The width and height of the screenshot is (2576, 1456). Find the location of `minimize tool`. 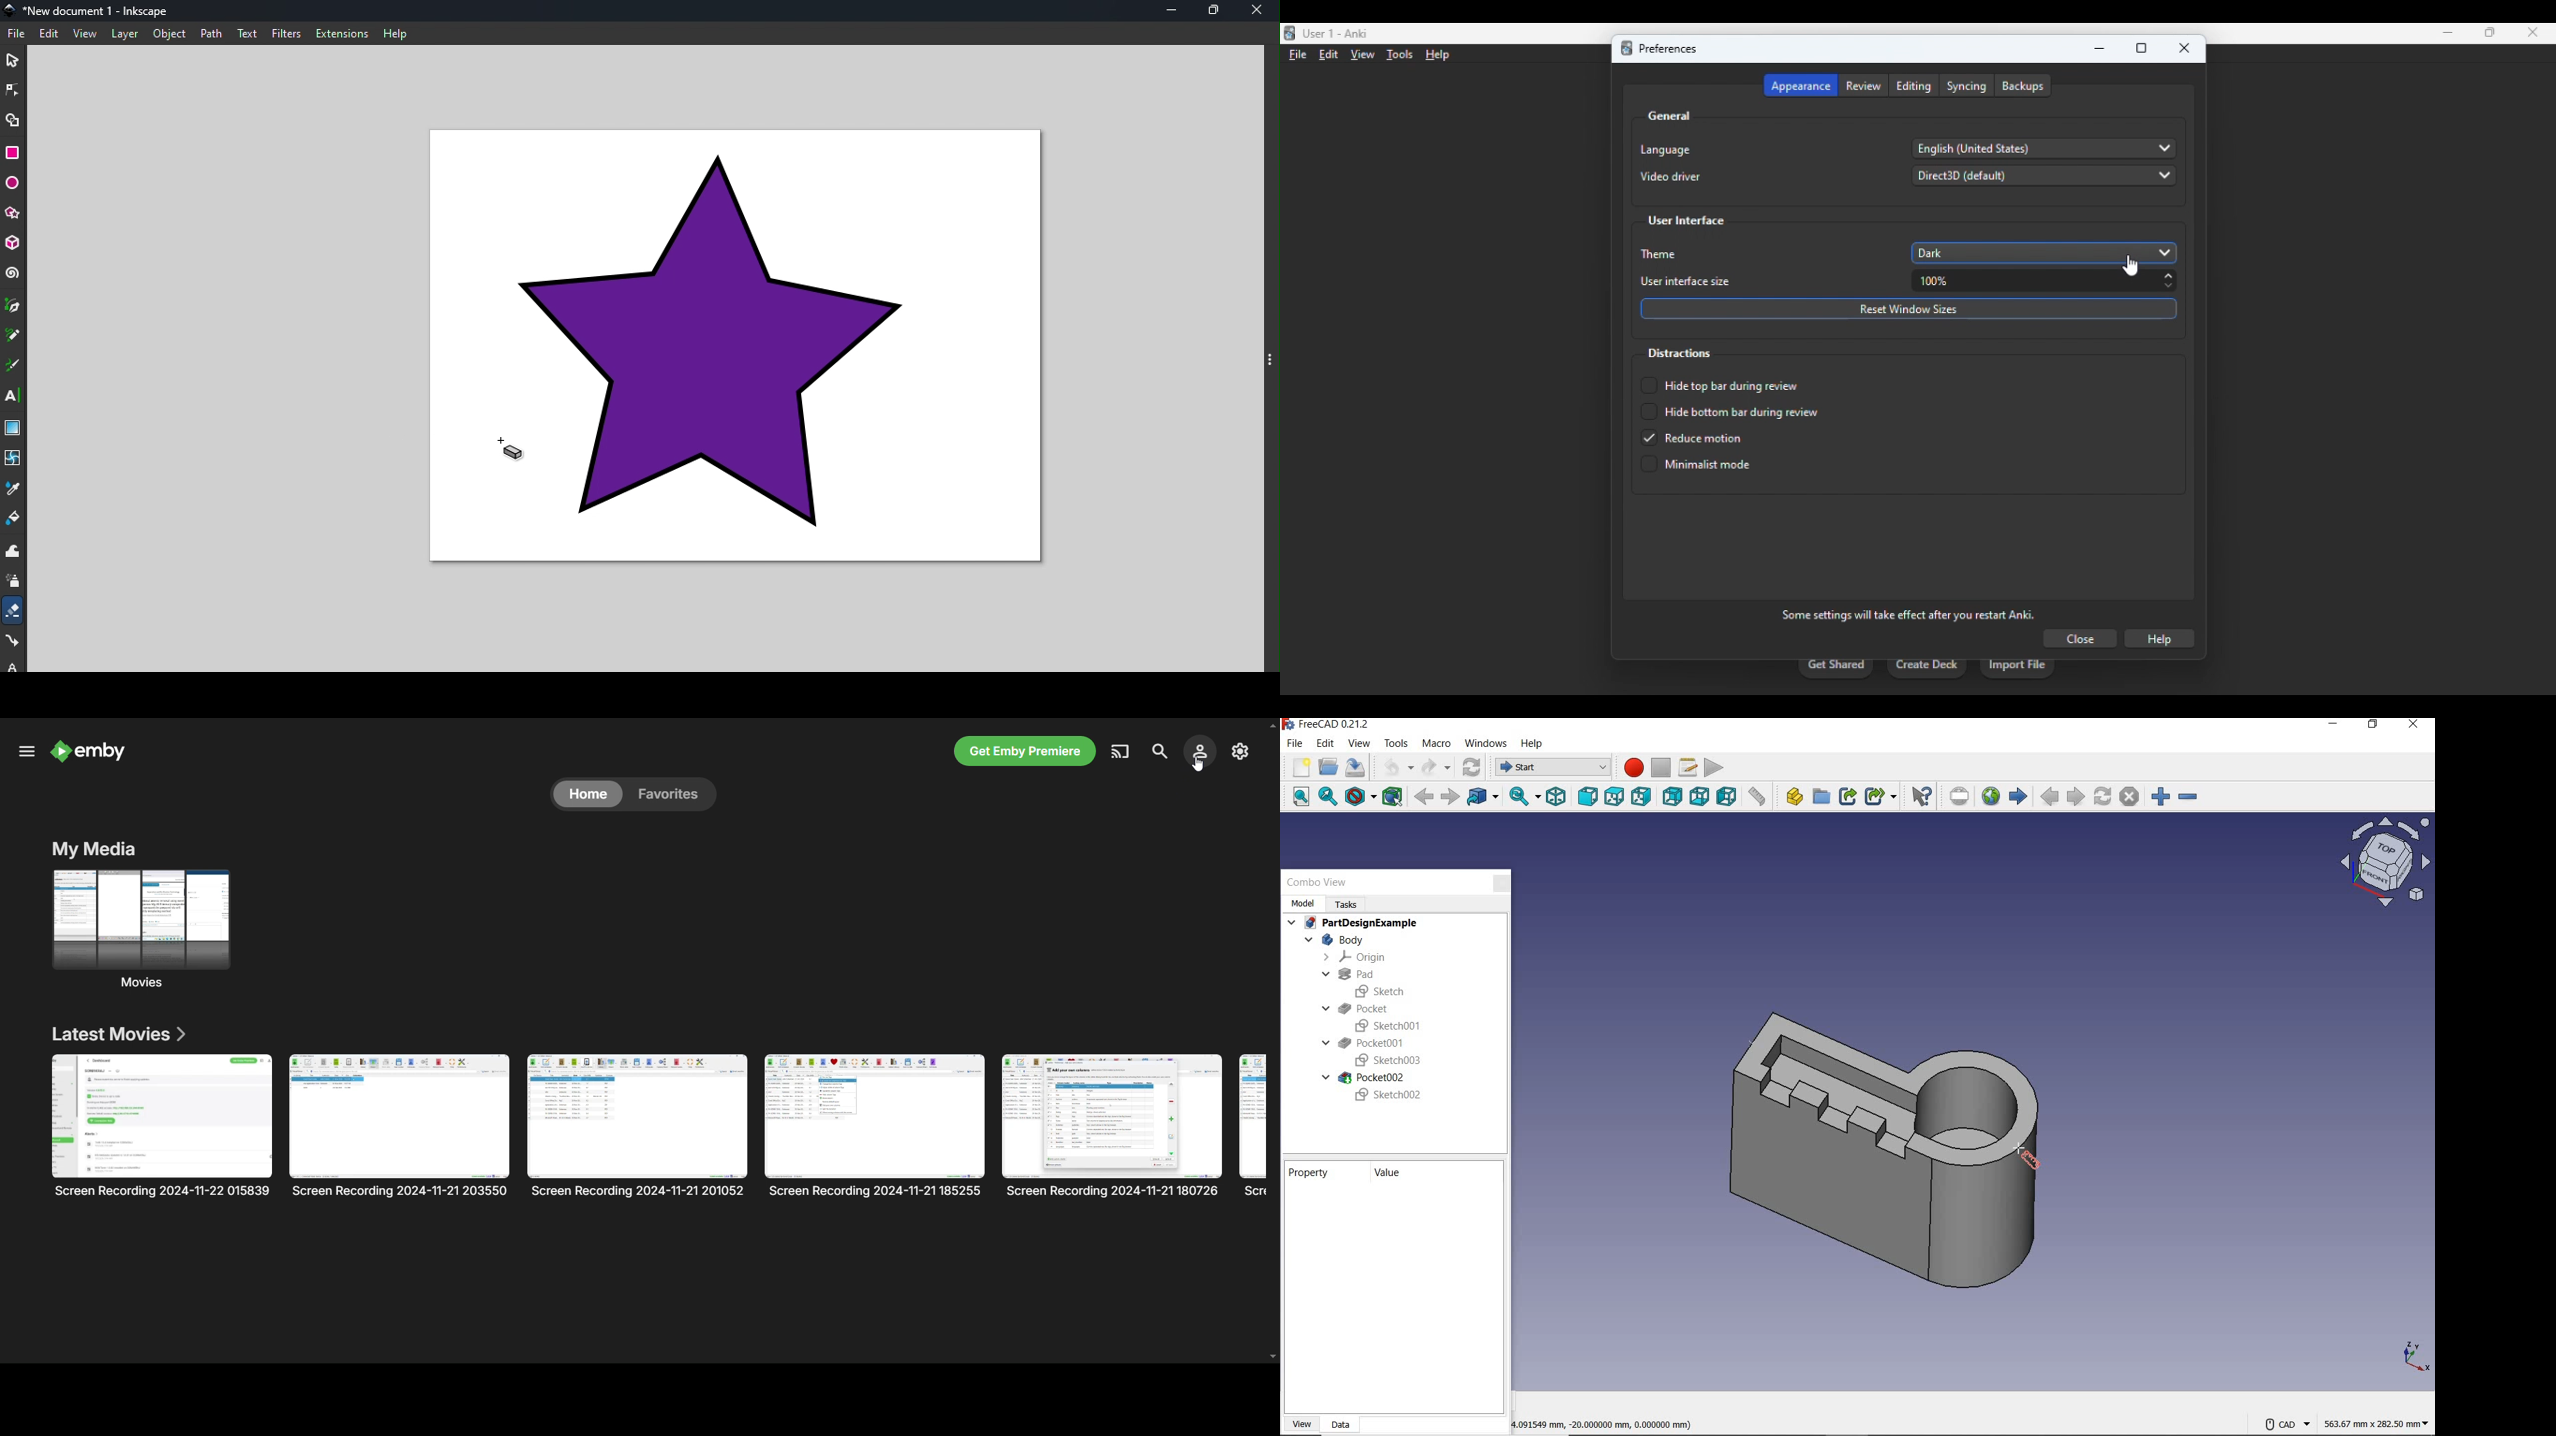

minimize tool is located at coordinates (1170, 10).